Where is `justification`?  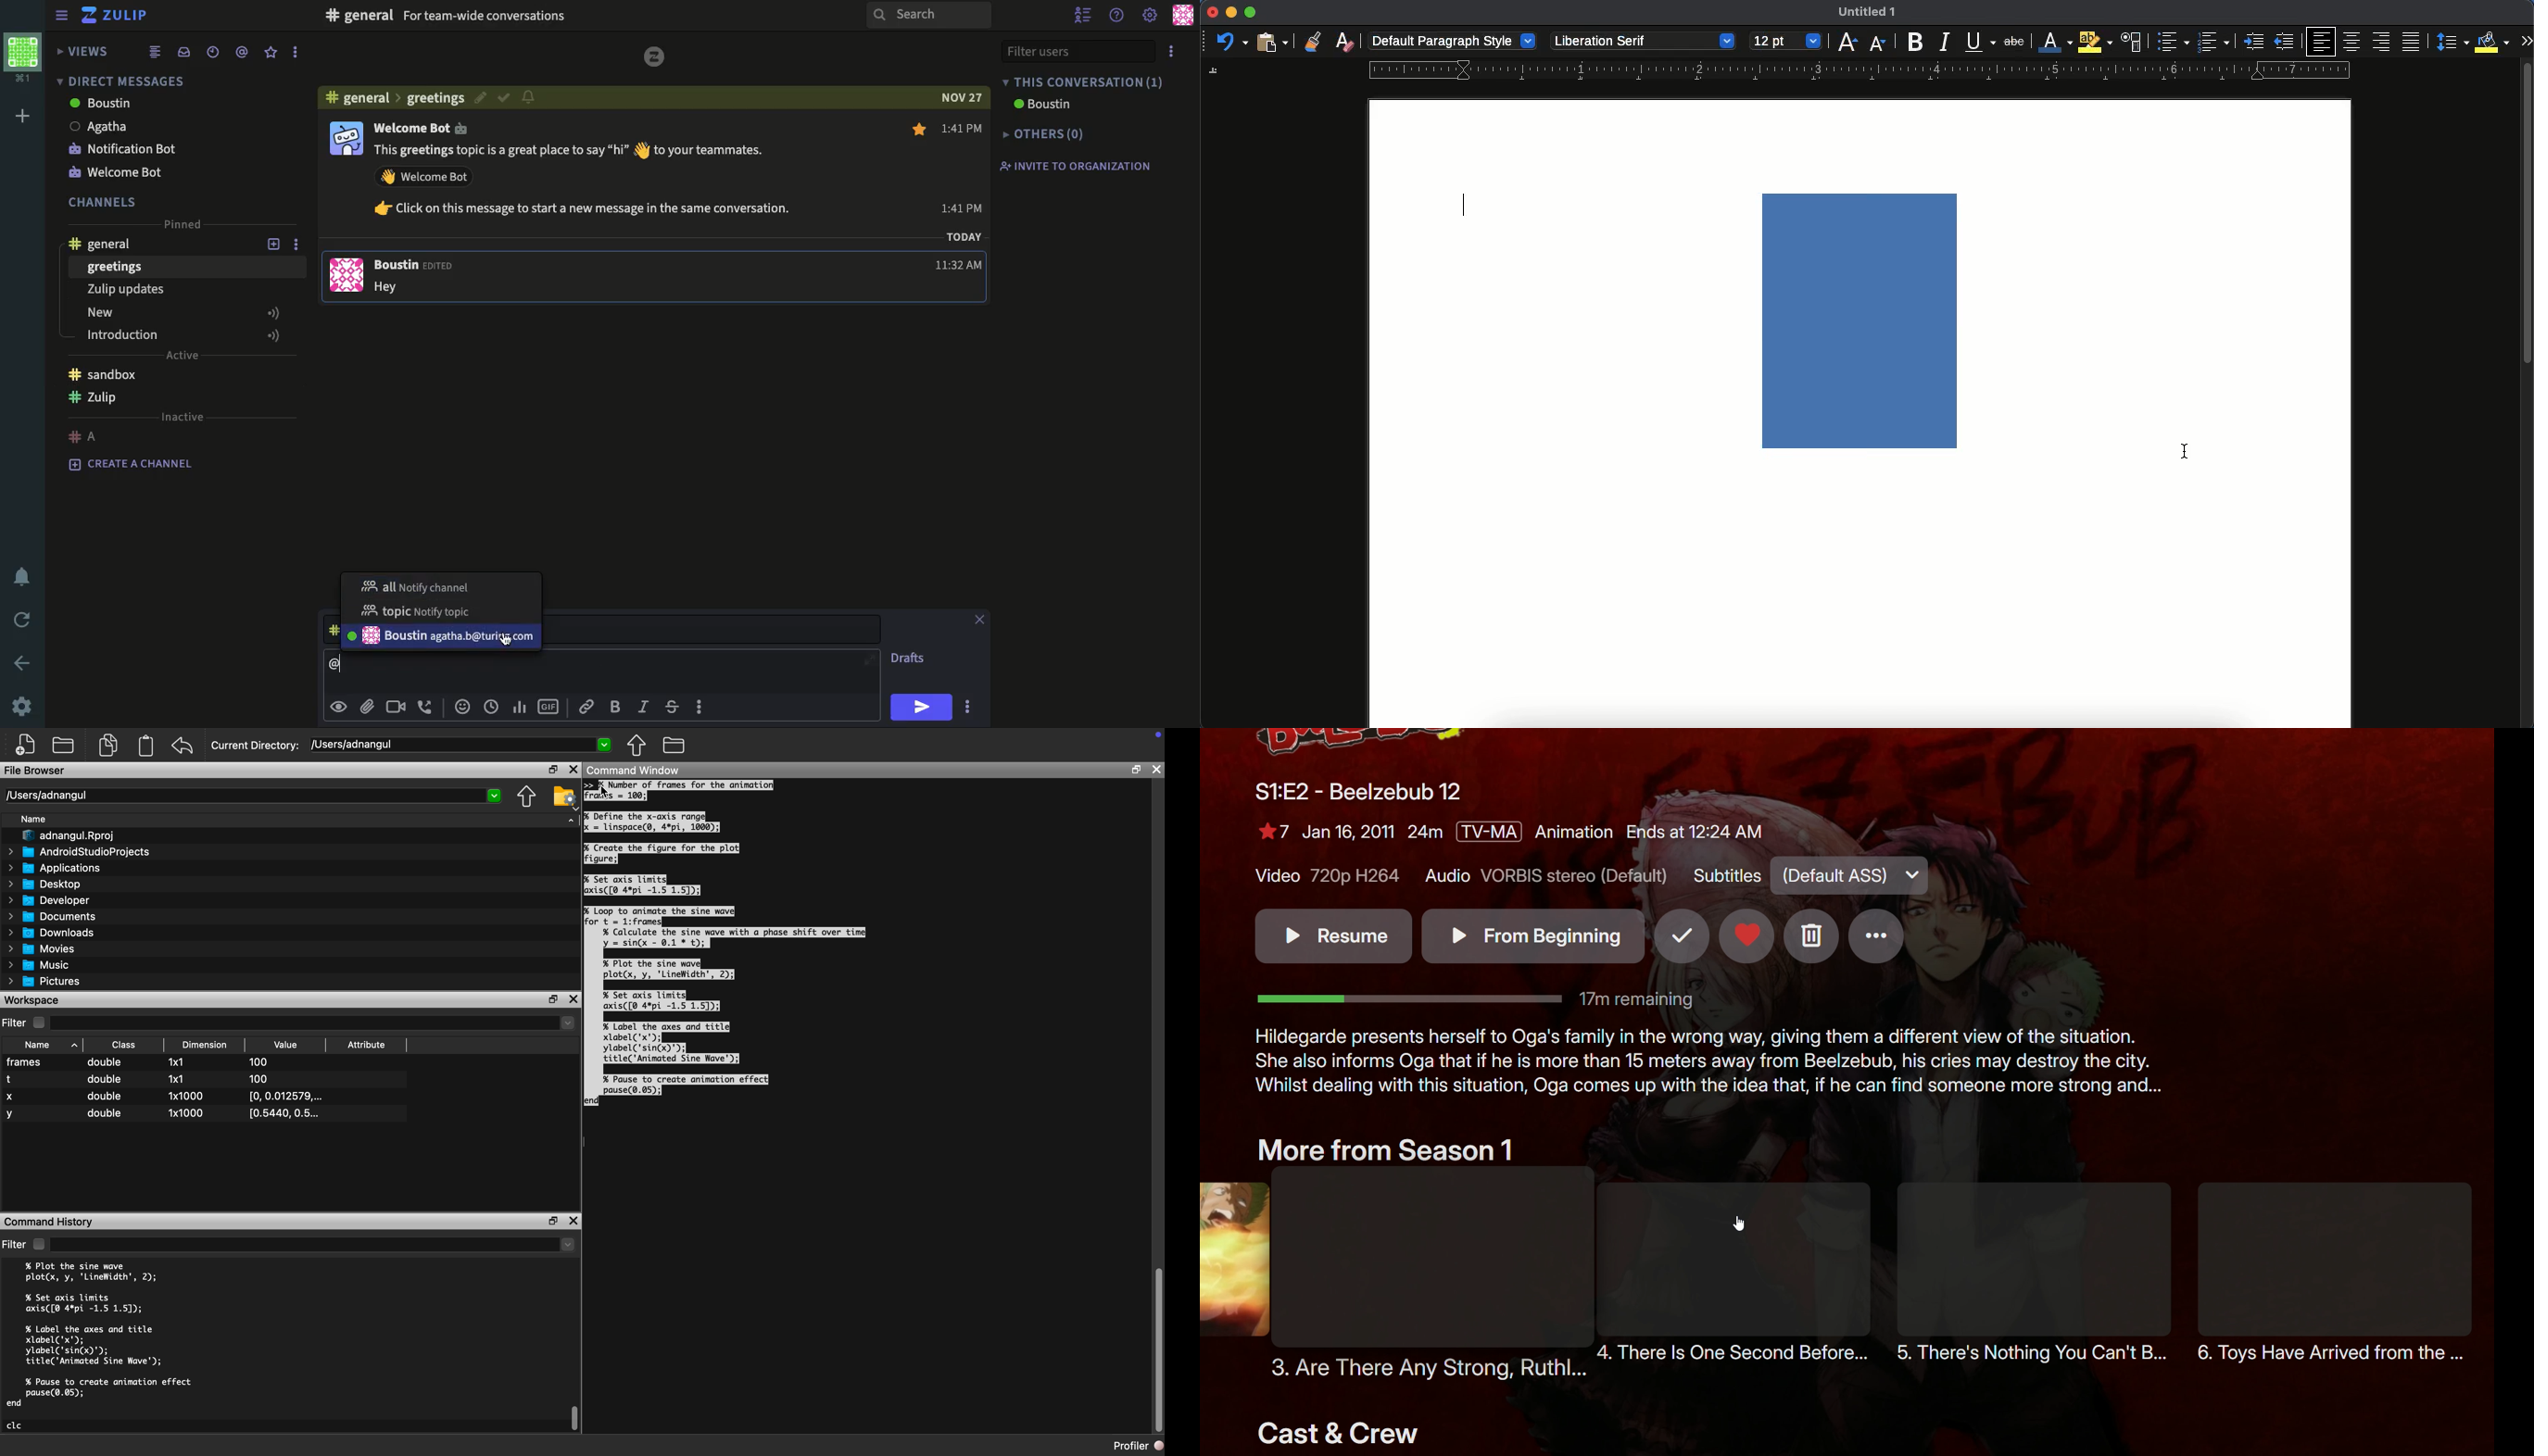 justification is located at coordinates (2409, 41).